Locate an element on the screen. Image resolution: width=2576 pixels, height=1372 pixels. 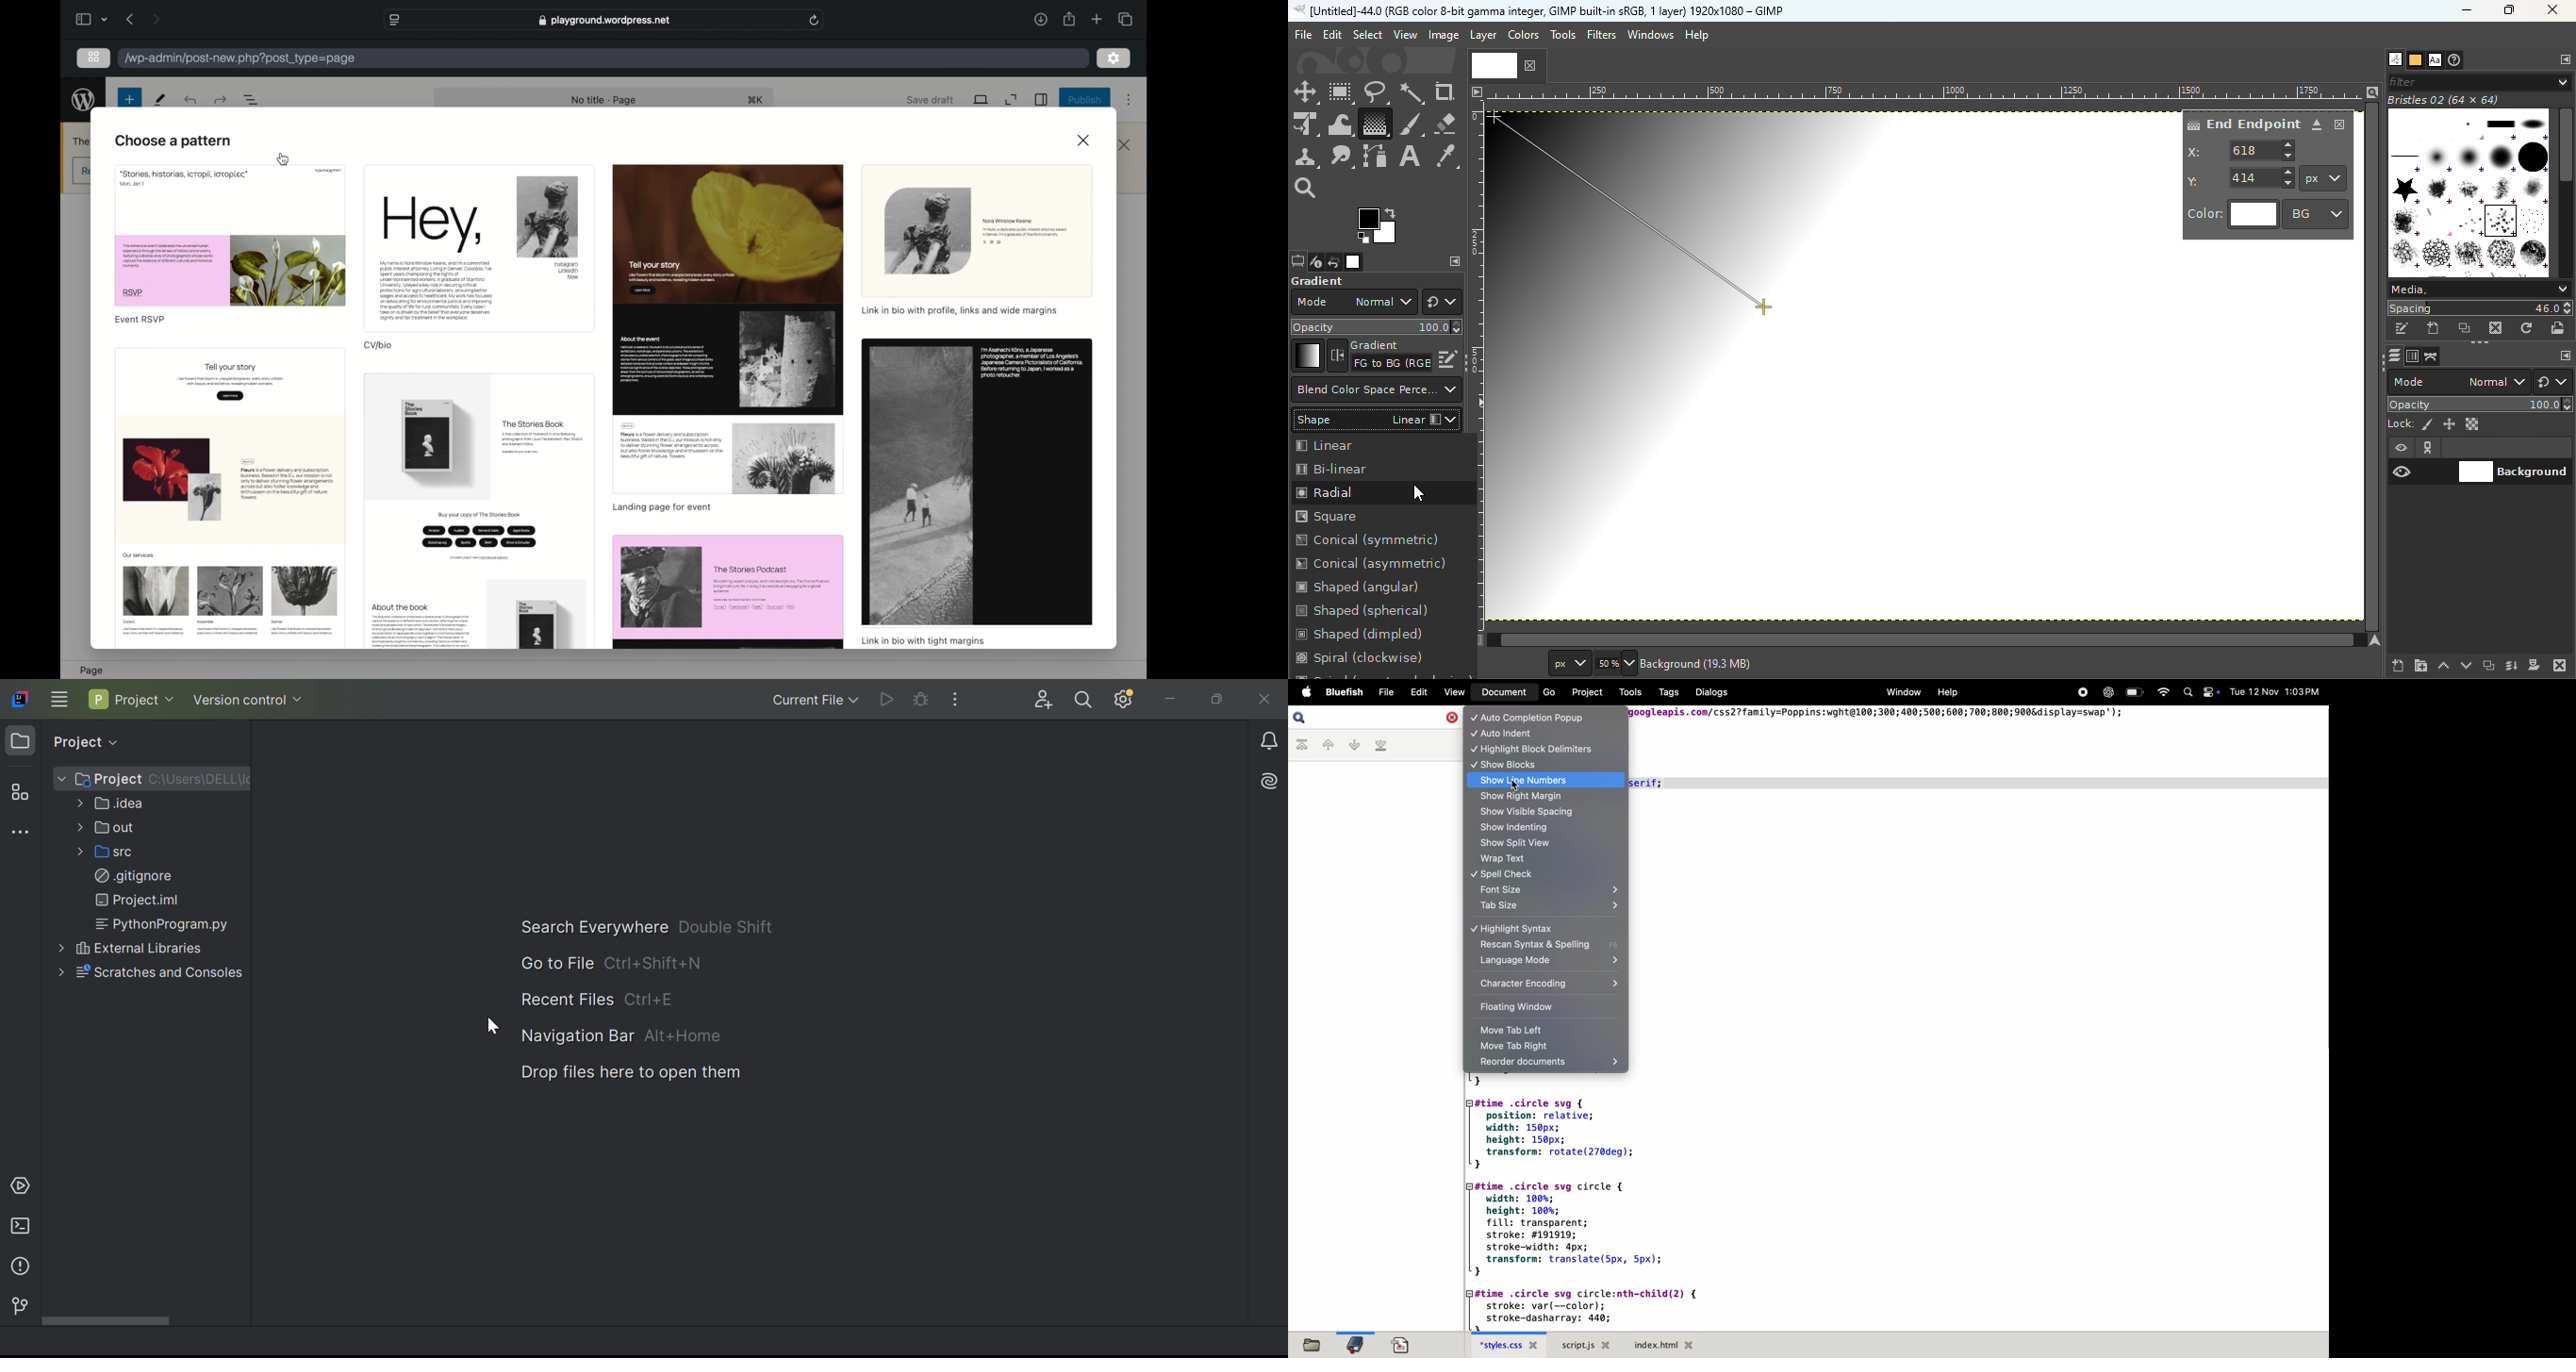
move tab left is located at coordinates (1546, 1029).